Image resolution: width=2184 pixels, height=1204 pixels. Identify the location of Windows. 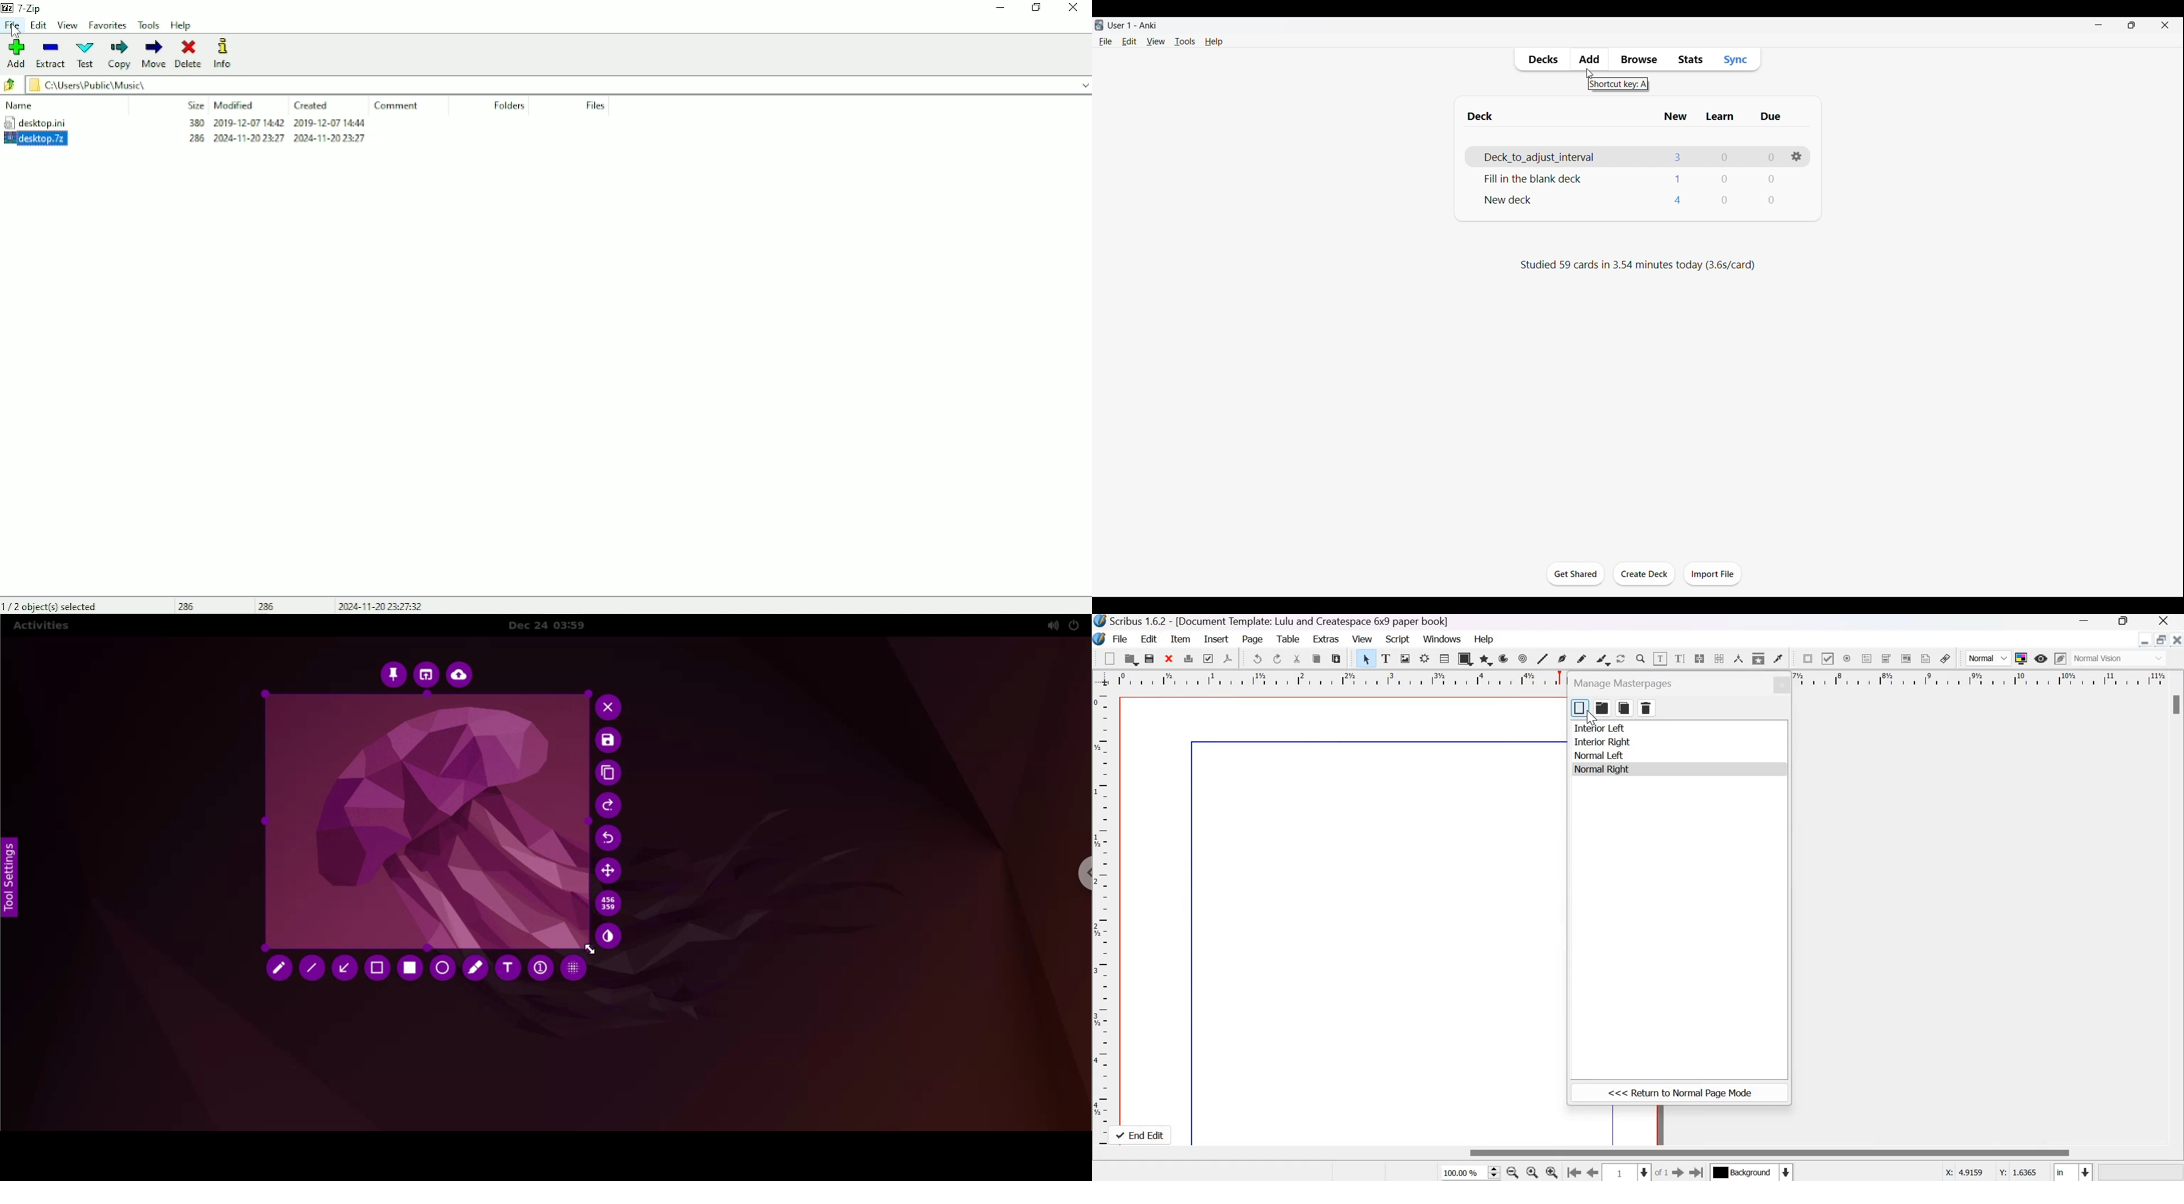
(1443, 638).